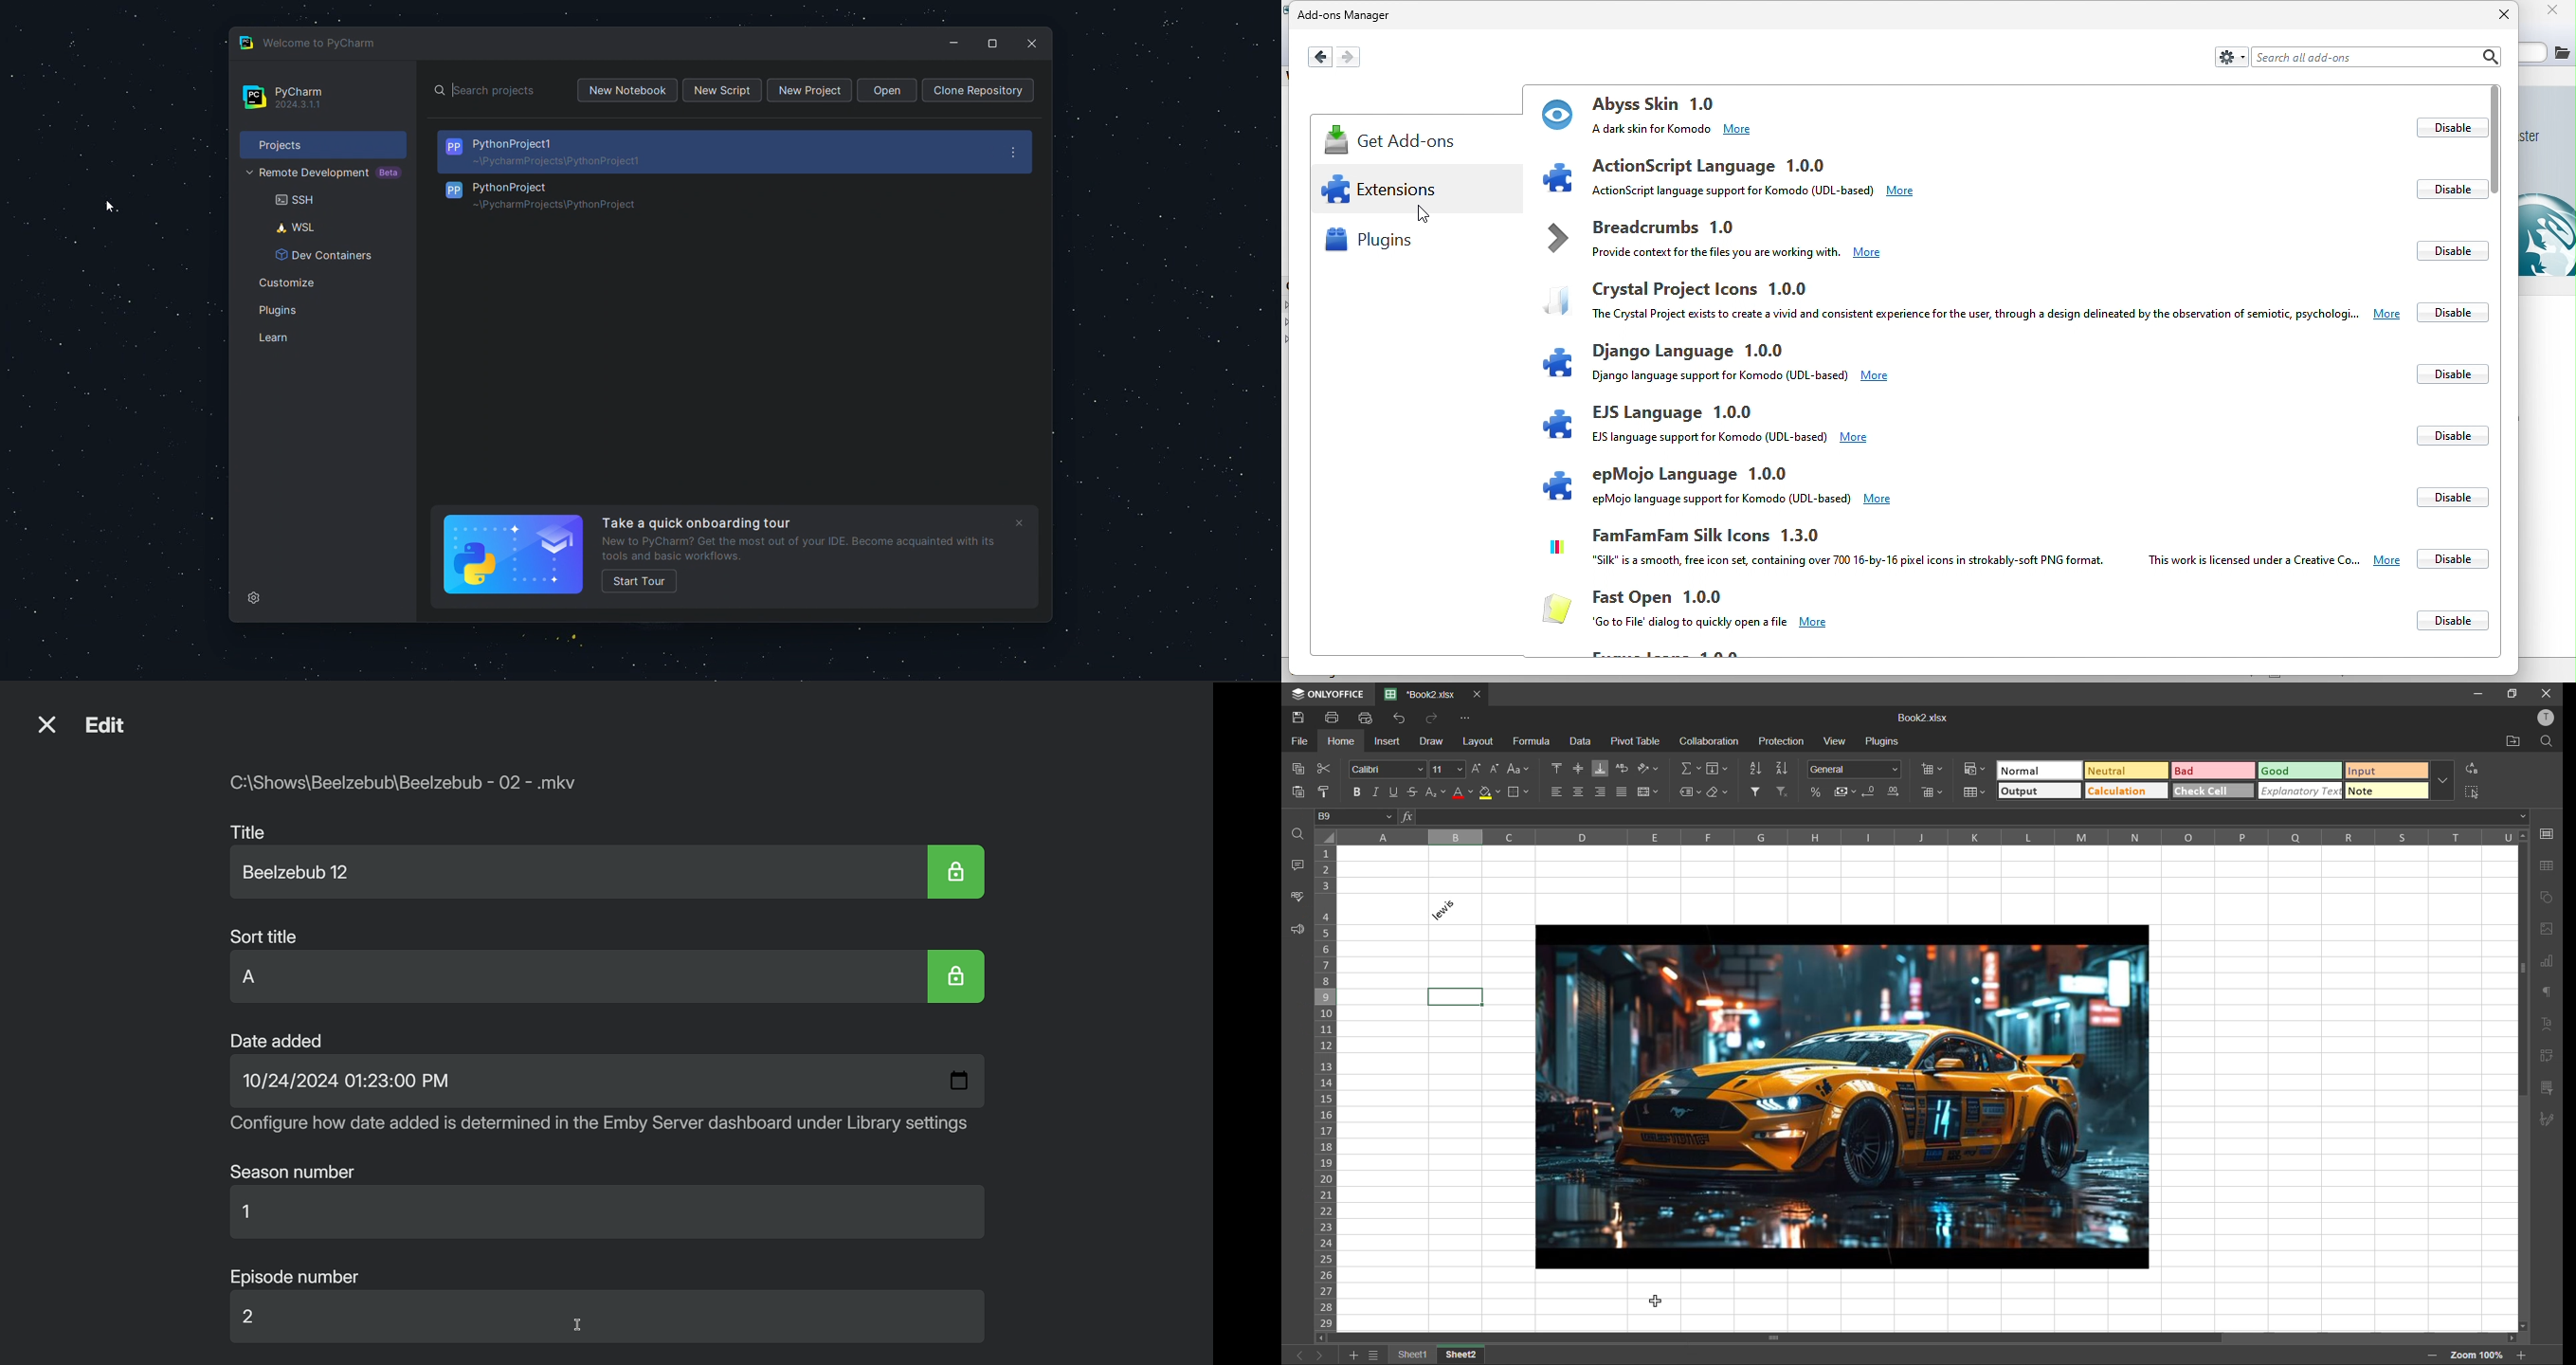 This screenshot has height=1372, width=2576. Describe the element at coordinates (1964, 816) in the screenshot. I see `formula bar` at that location.